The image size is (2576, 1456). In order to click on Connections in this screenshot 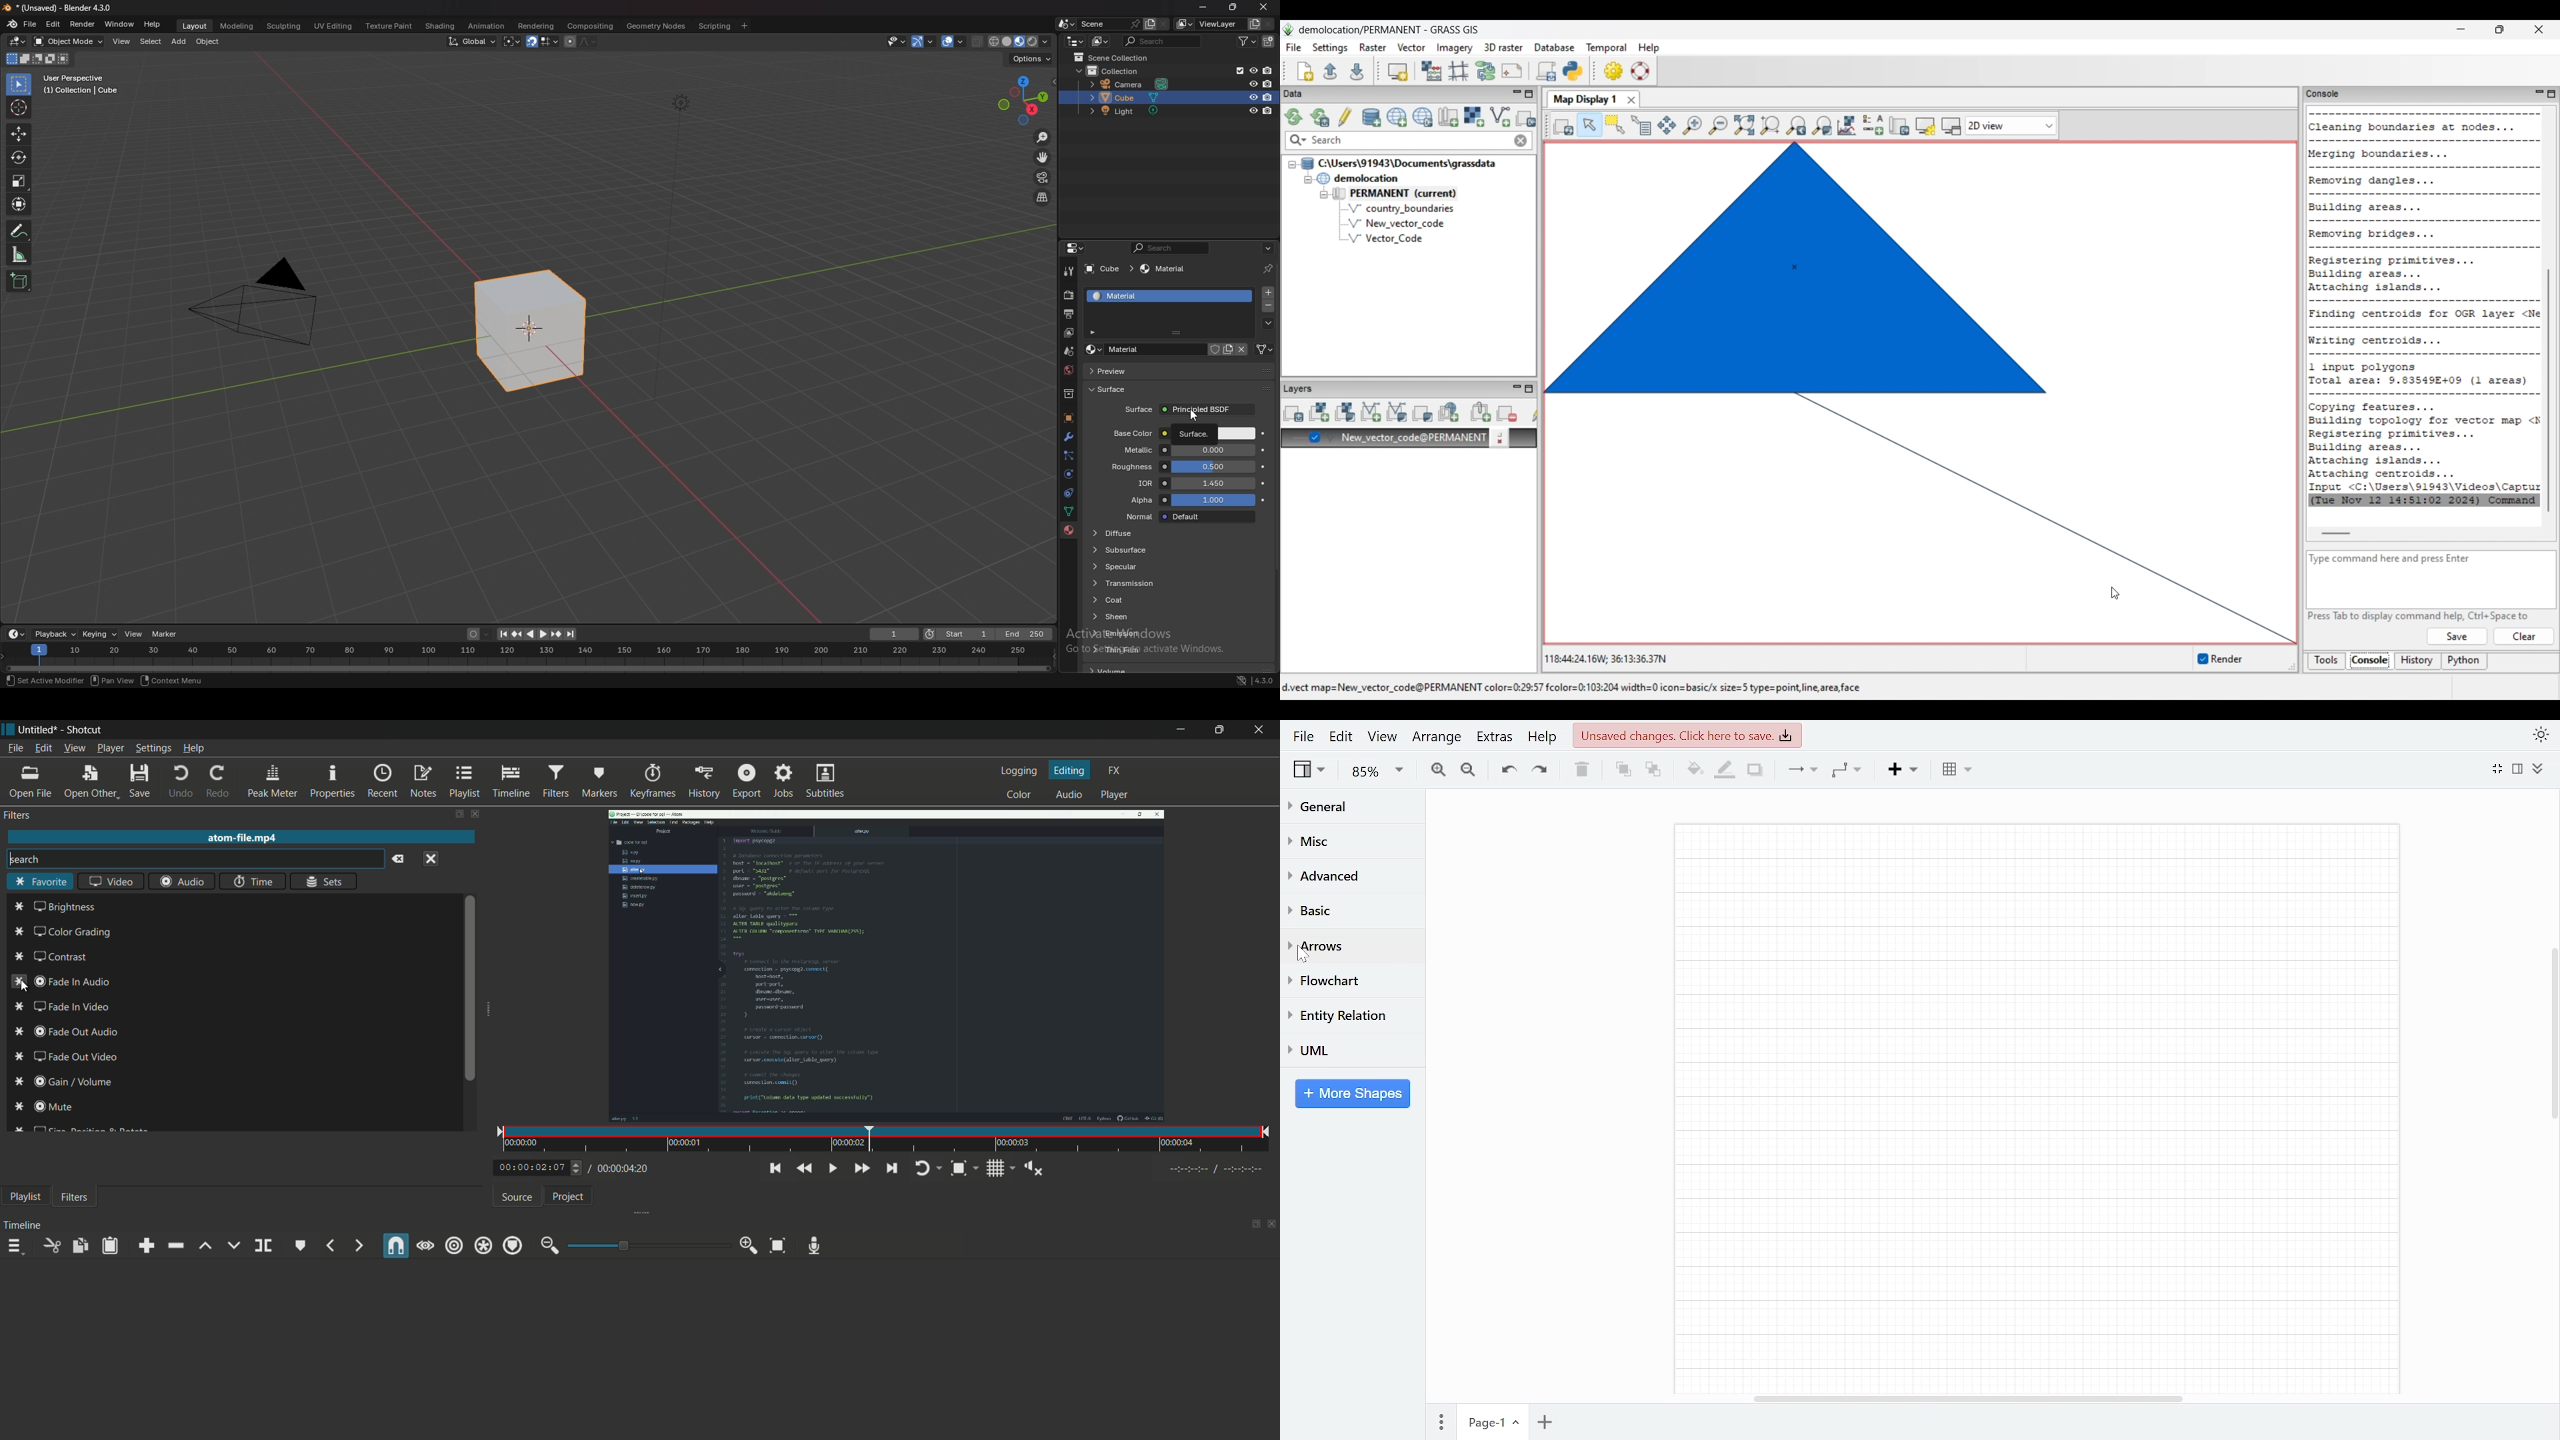, I will do `click(1803, 770)`.